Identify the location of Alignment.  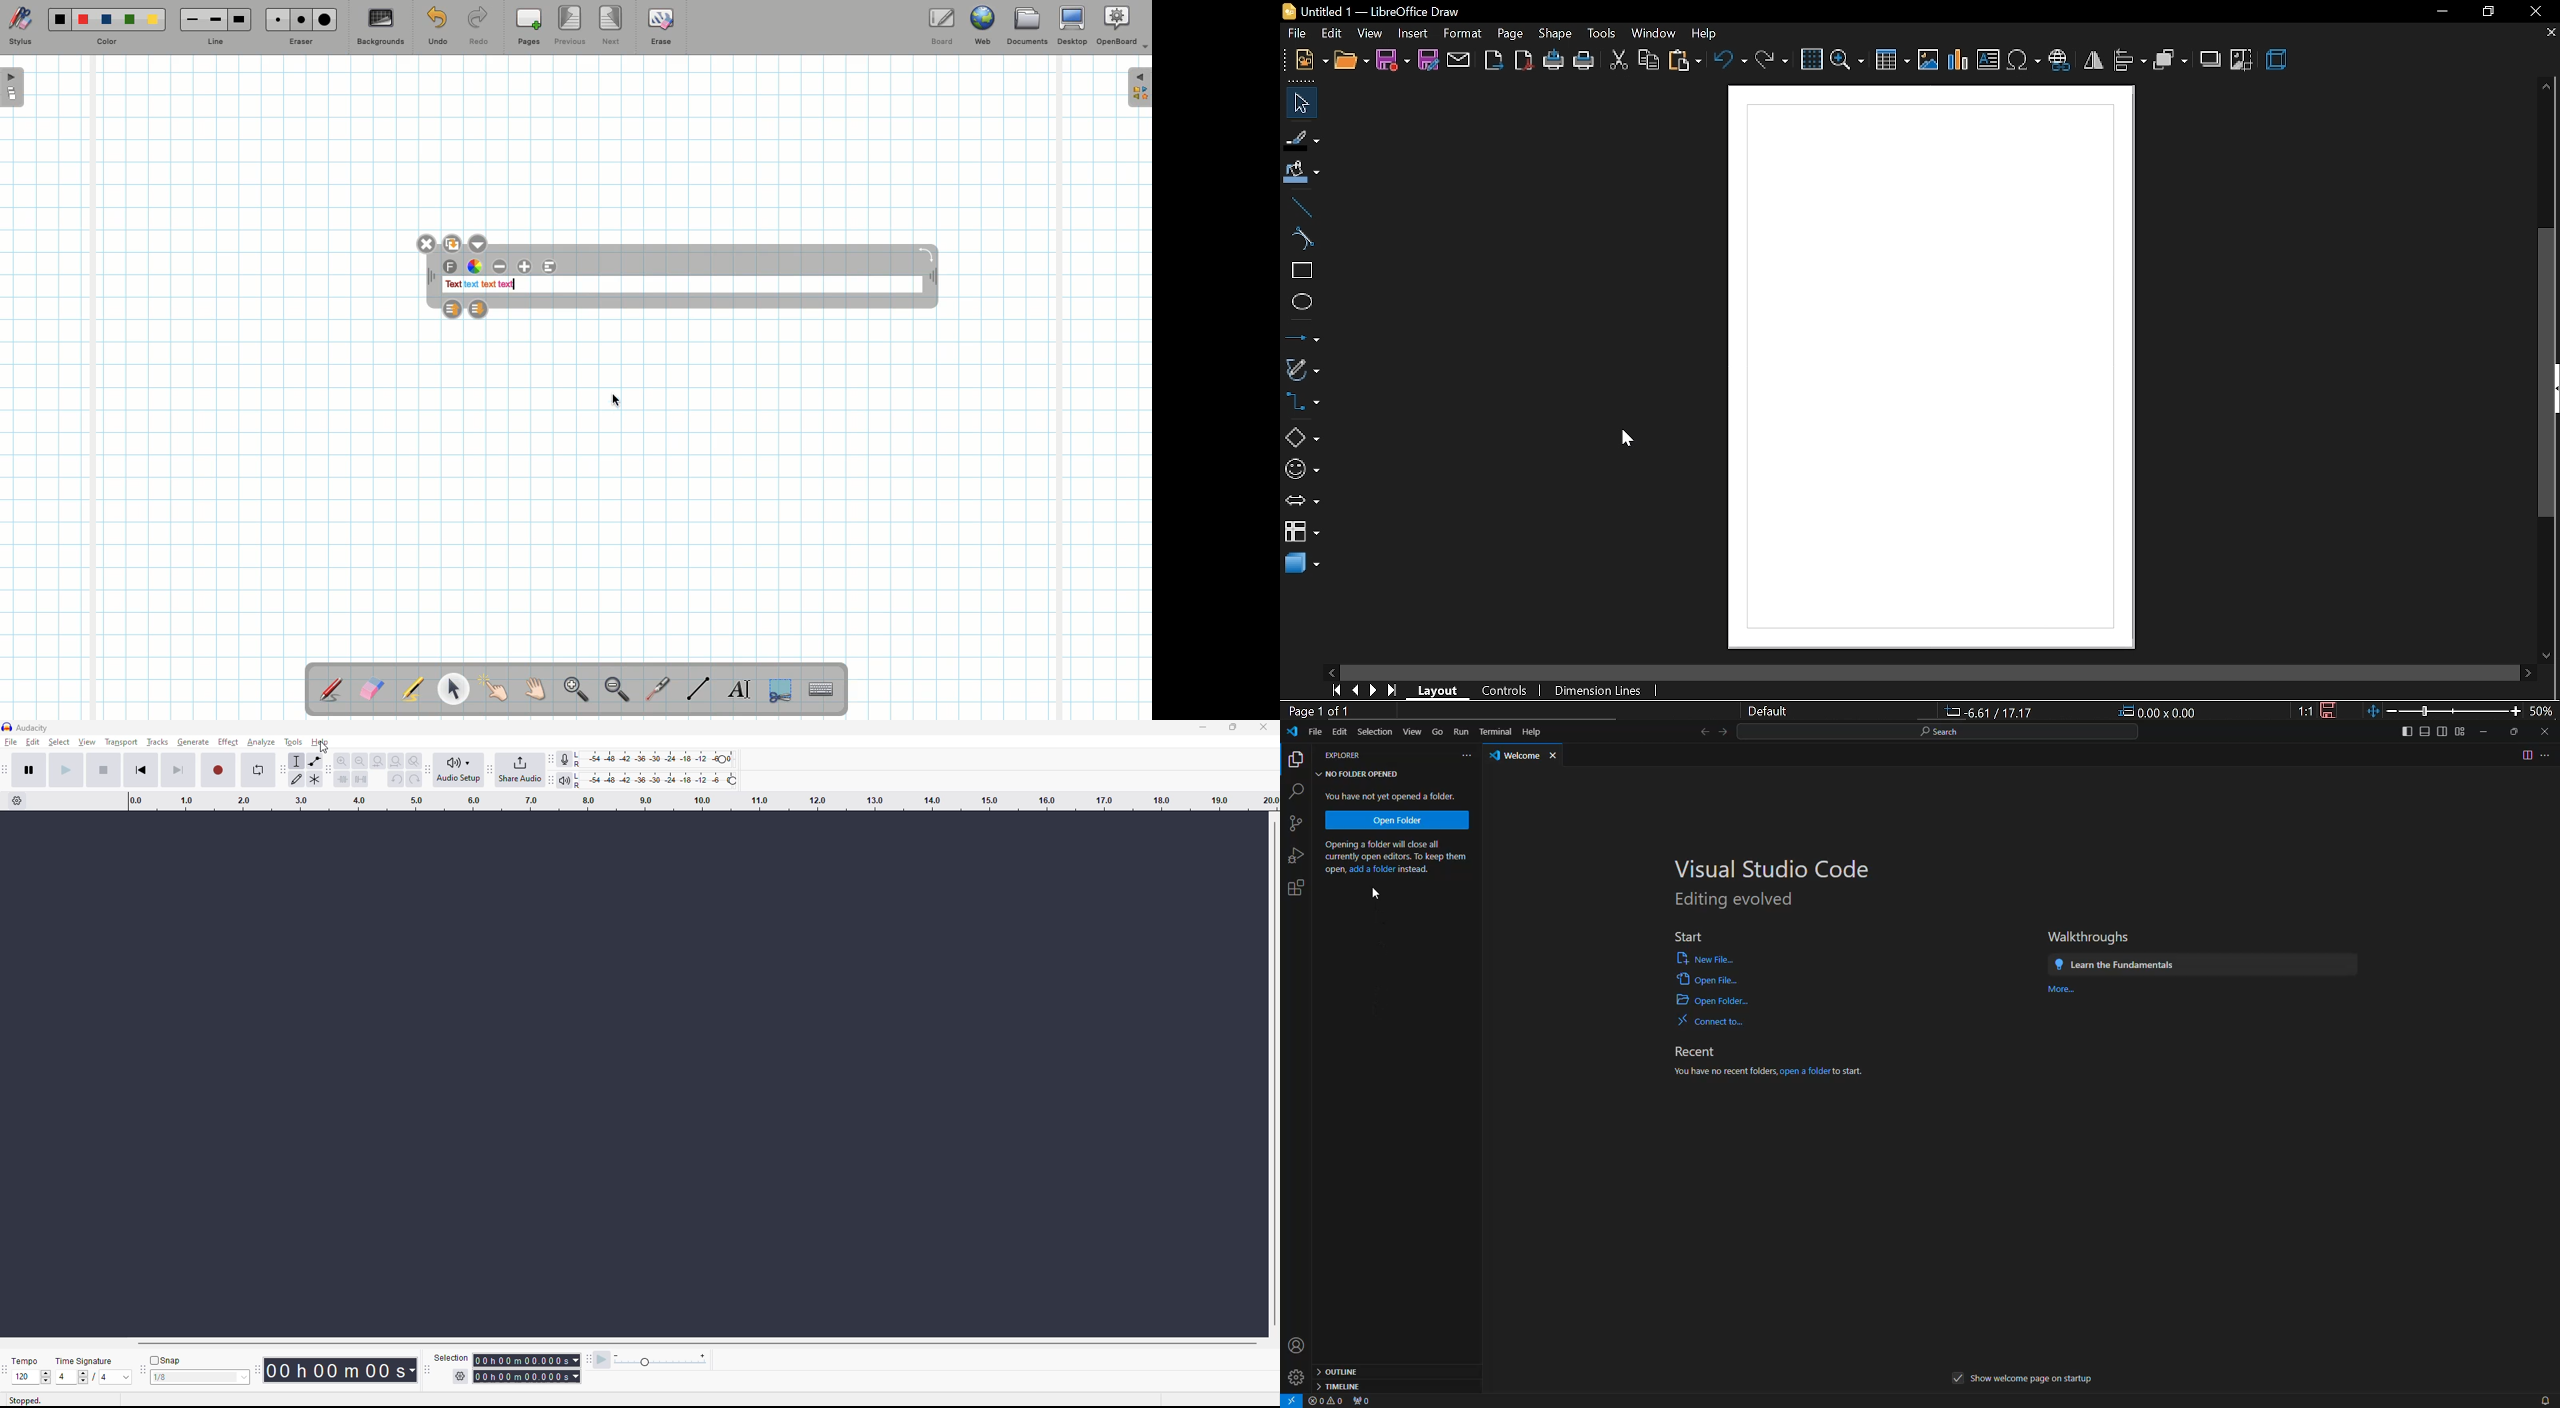
(552, 267).